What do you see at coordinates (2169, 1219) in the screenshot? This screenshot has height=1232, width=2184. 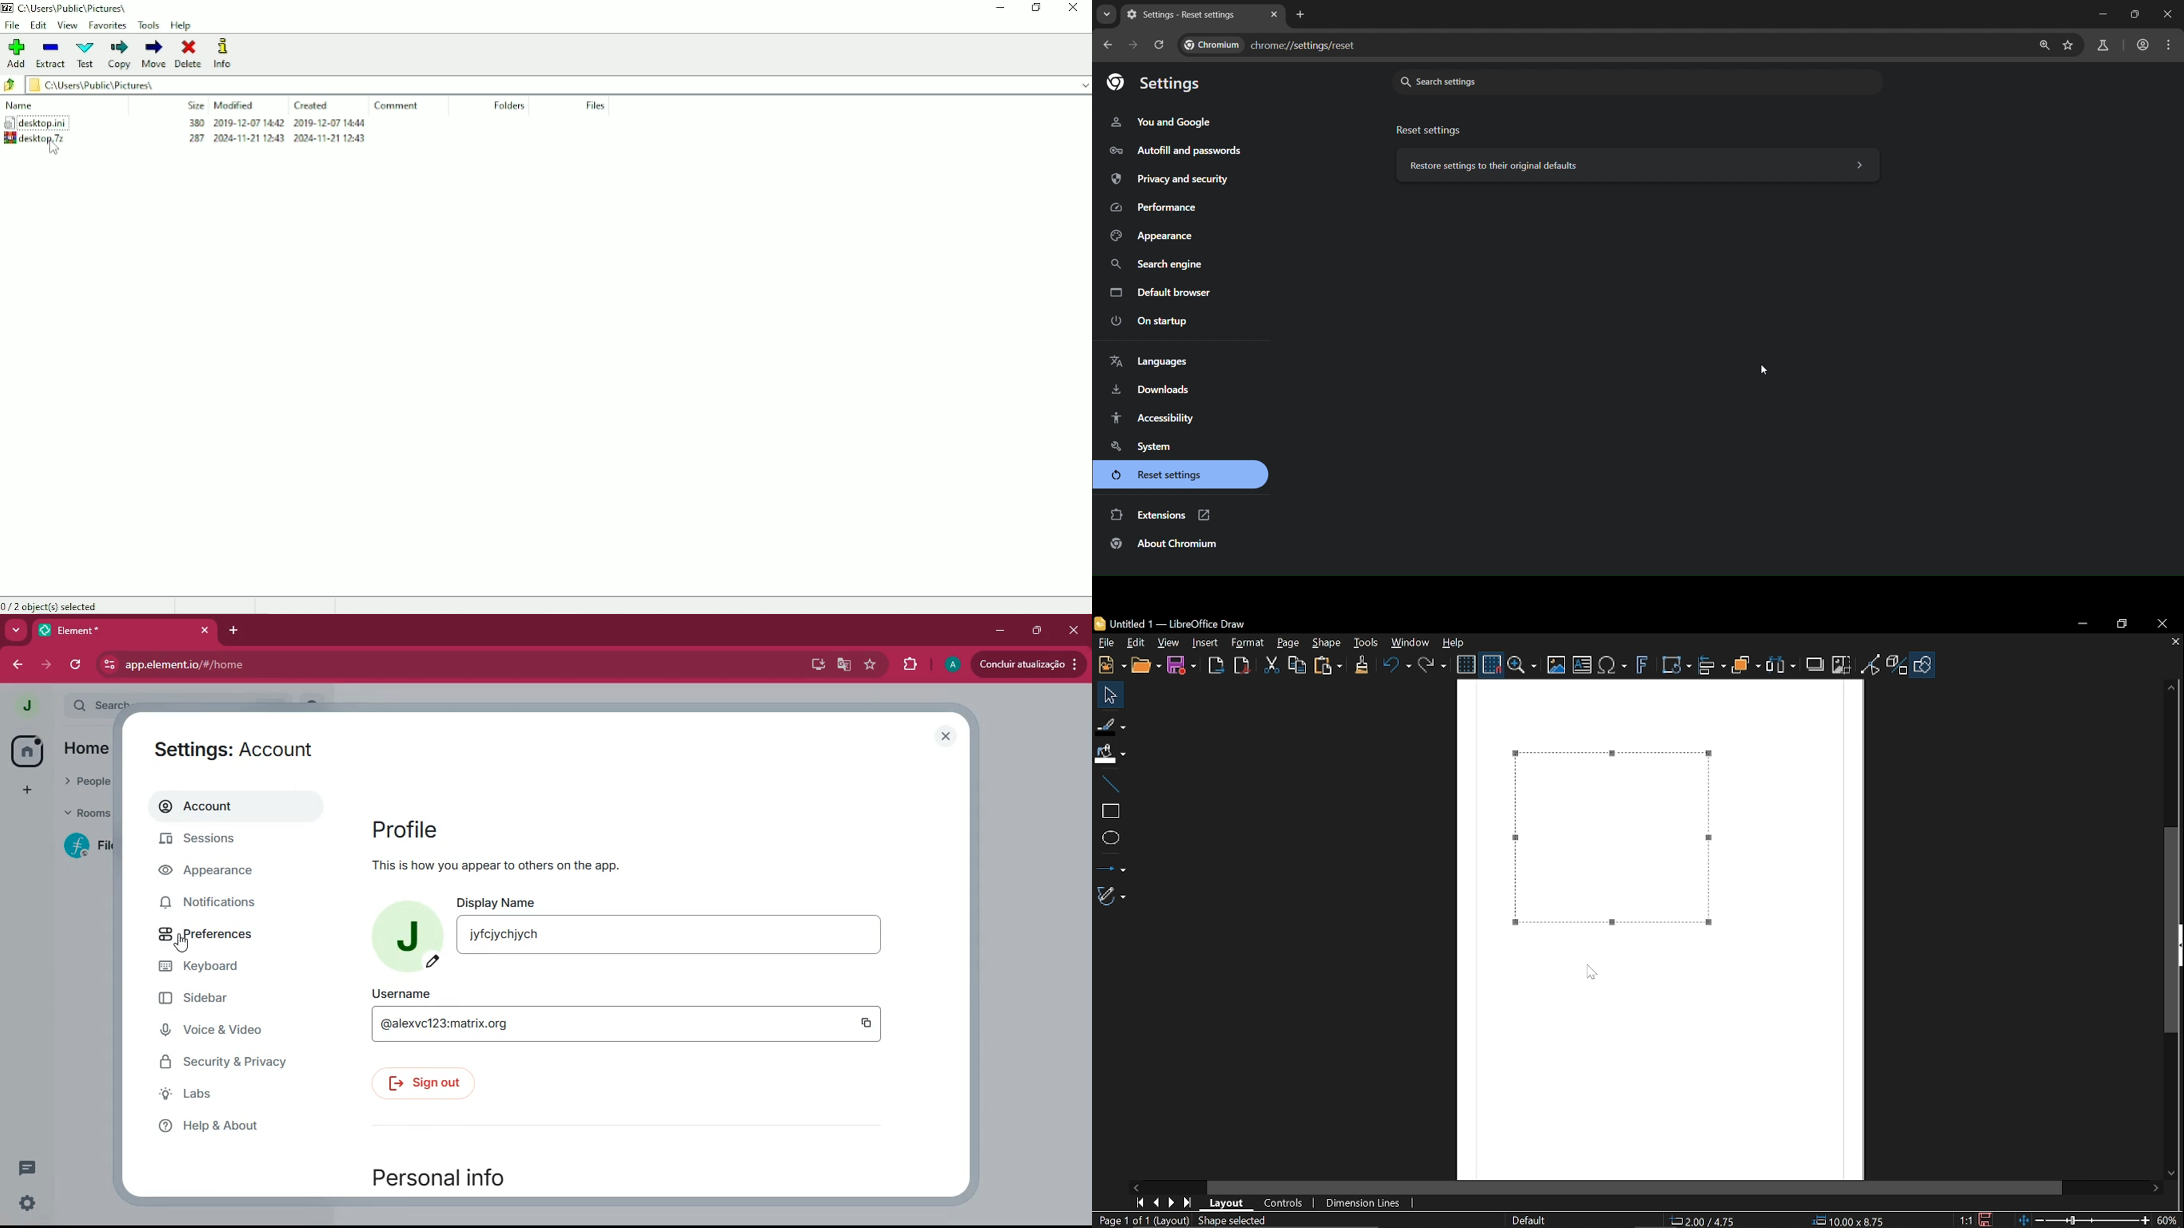 I see `Current zoom` at bounding box center [2169, 1219].